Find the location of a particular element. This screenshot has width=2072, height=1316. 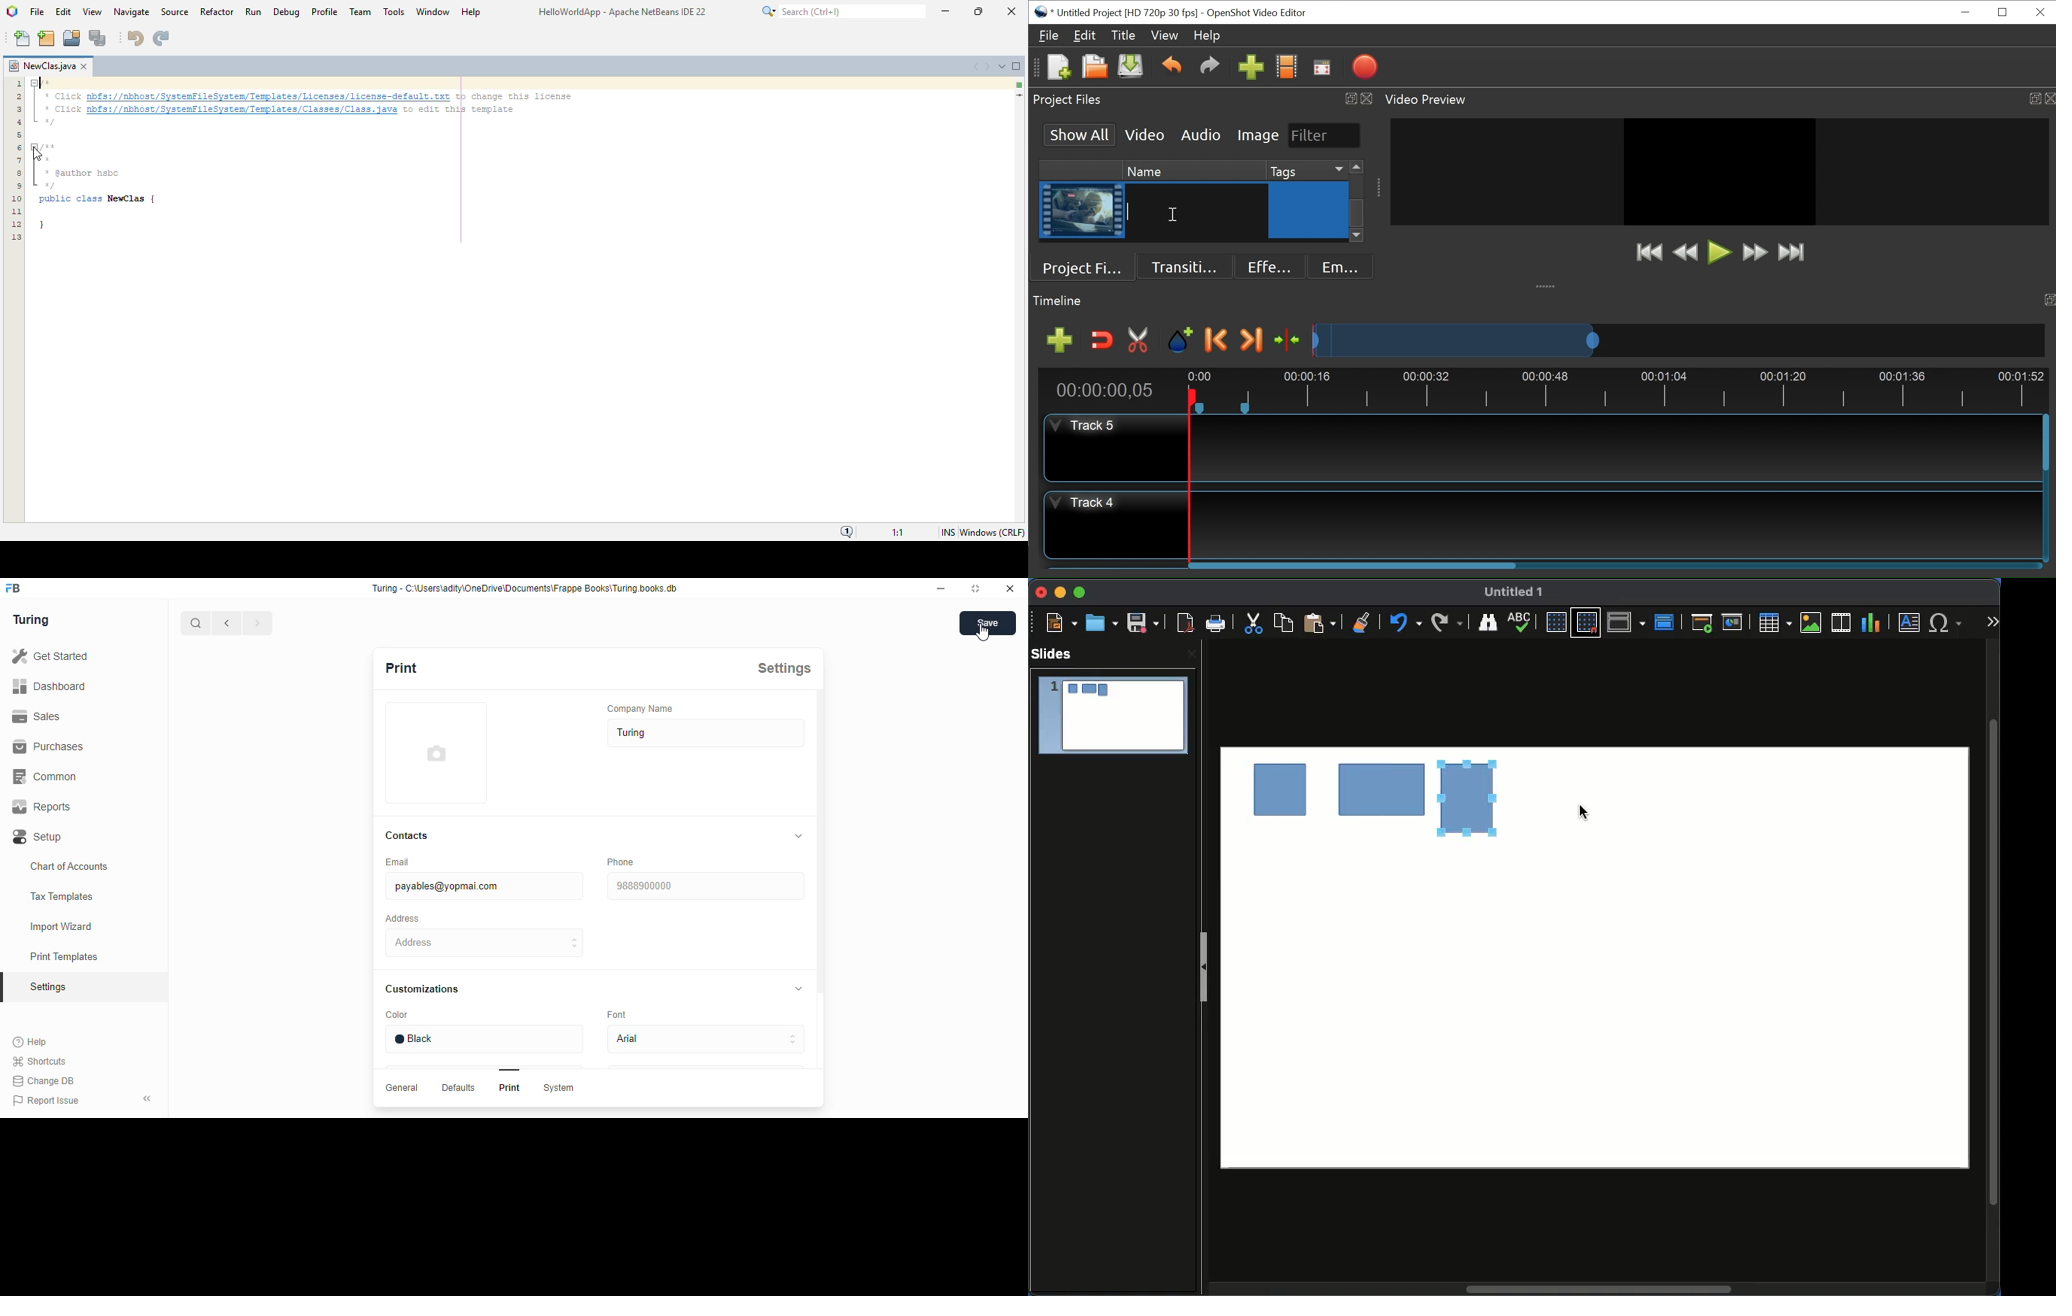

Customizations is located at coordinates (432, 990).